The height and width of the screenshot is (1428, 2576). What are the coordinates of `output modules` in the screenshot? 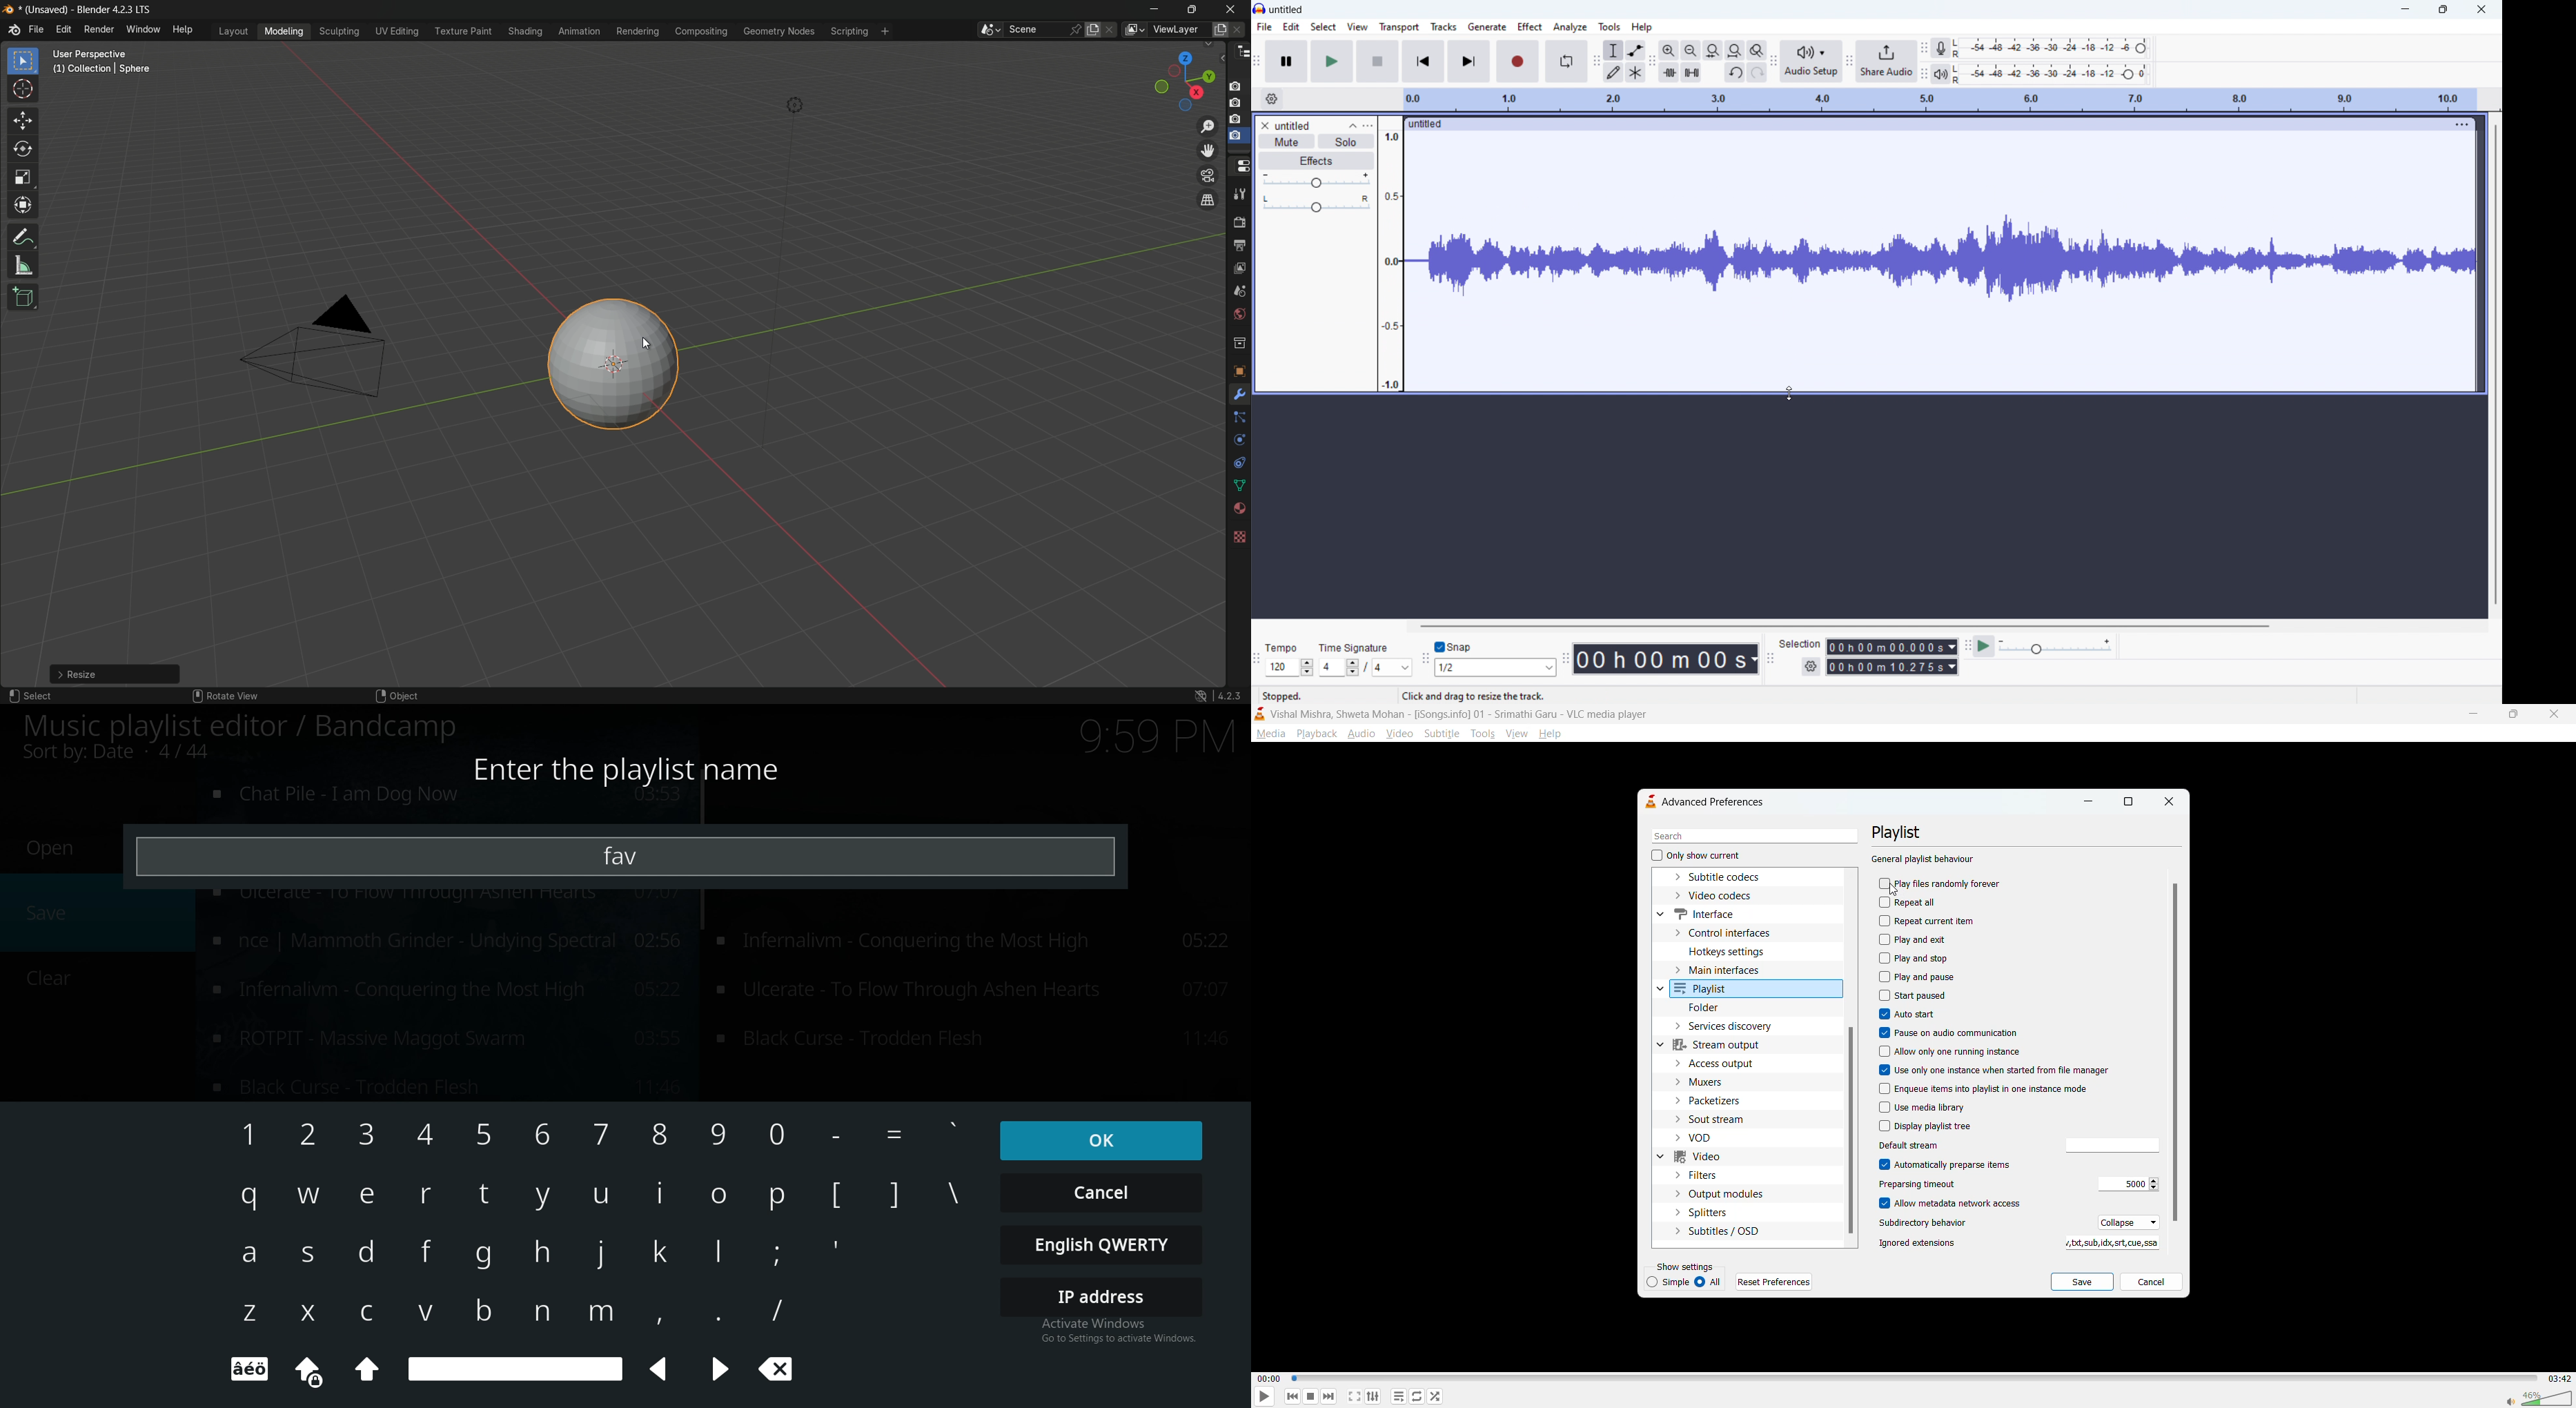 It's located at (1721, 1194).